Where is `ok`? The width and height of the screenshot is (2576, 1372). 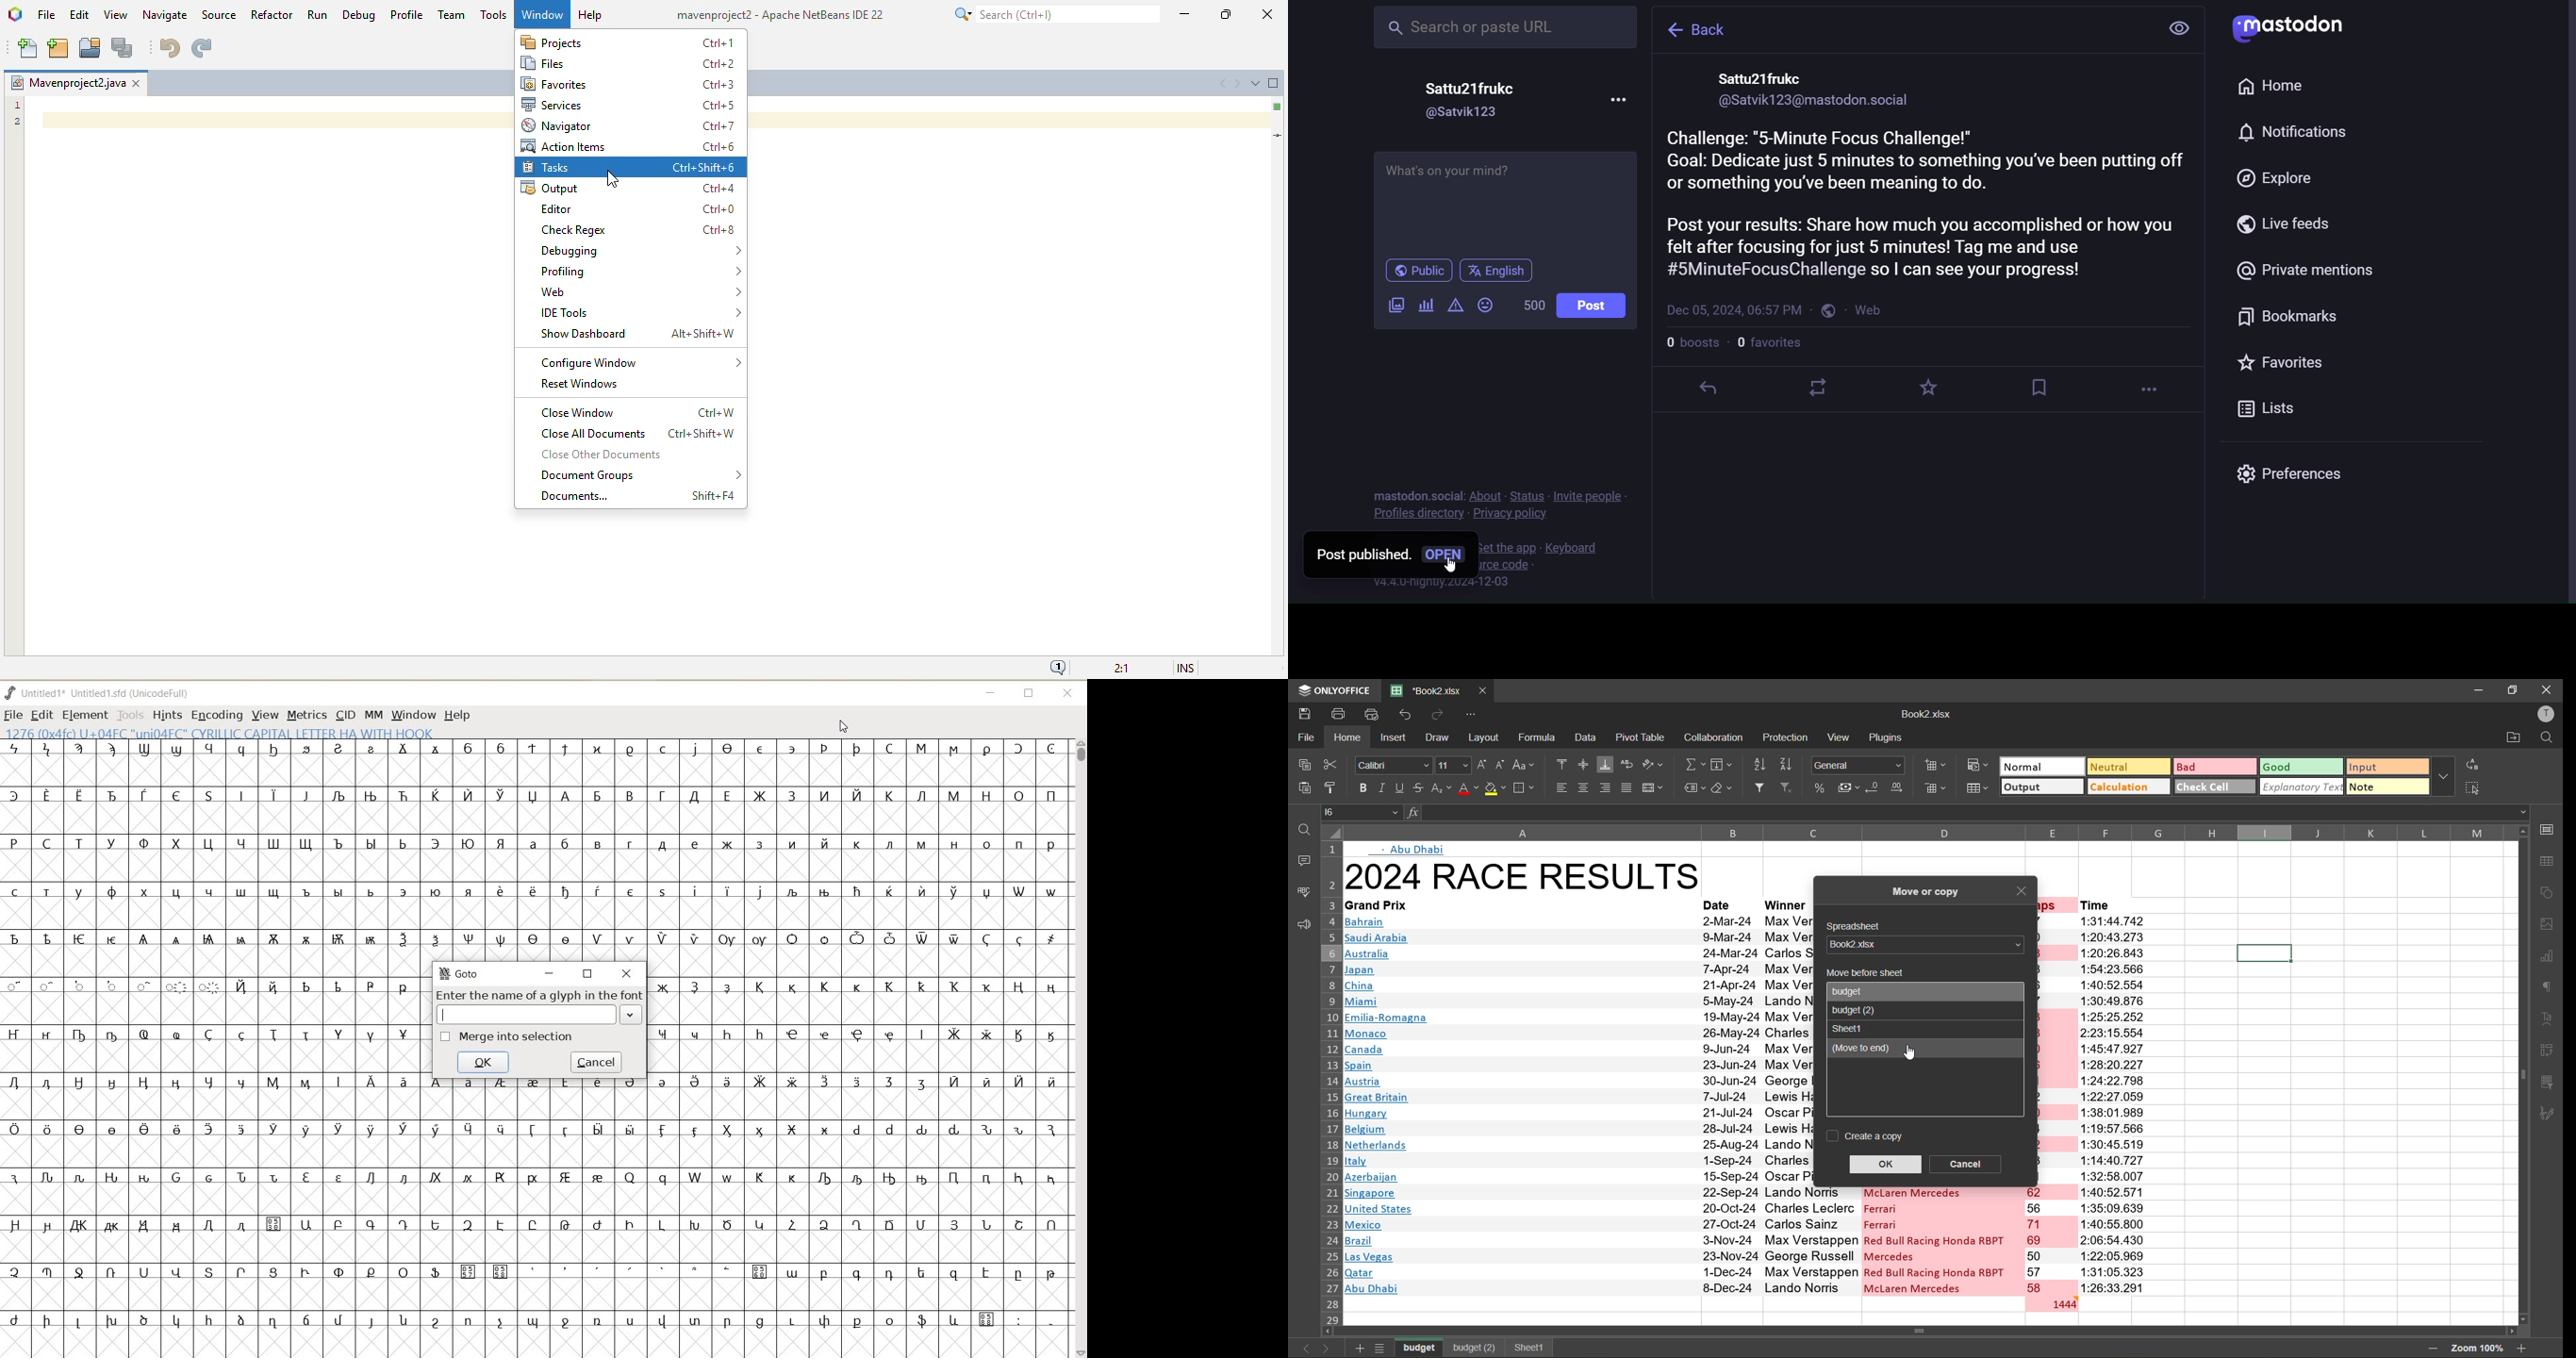 ok is located at coordinates (486, 1063).